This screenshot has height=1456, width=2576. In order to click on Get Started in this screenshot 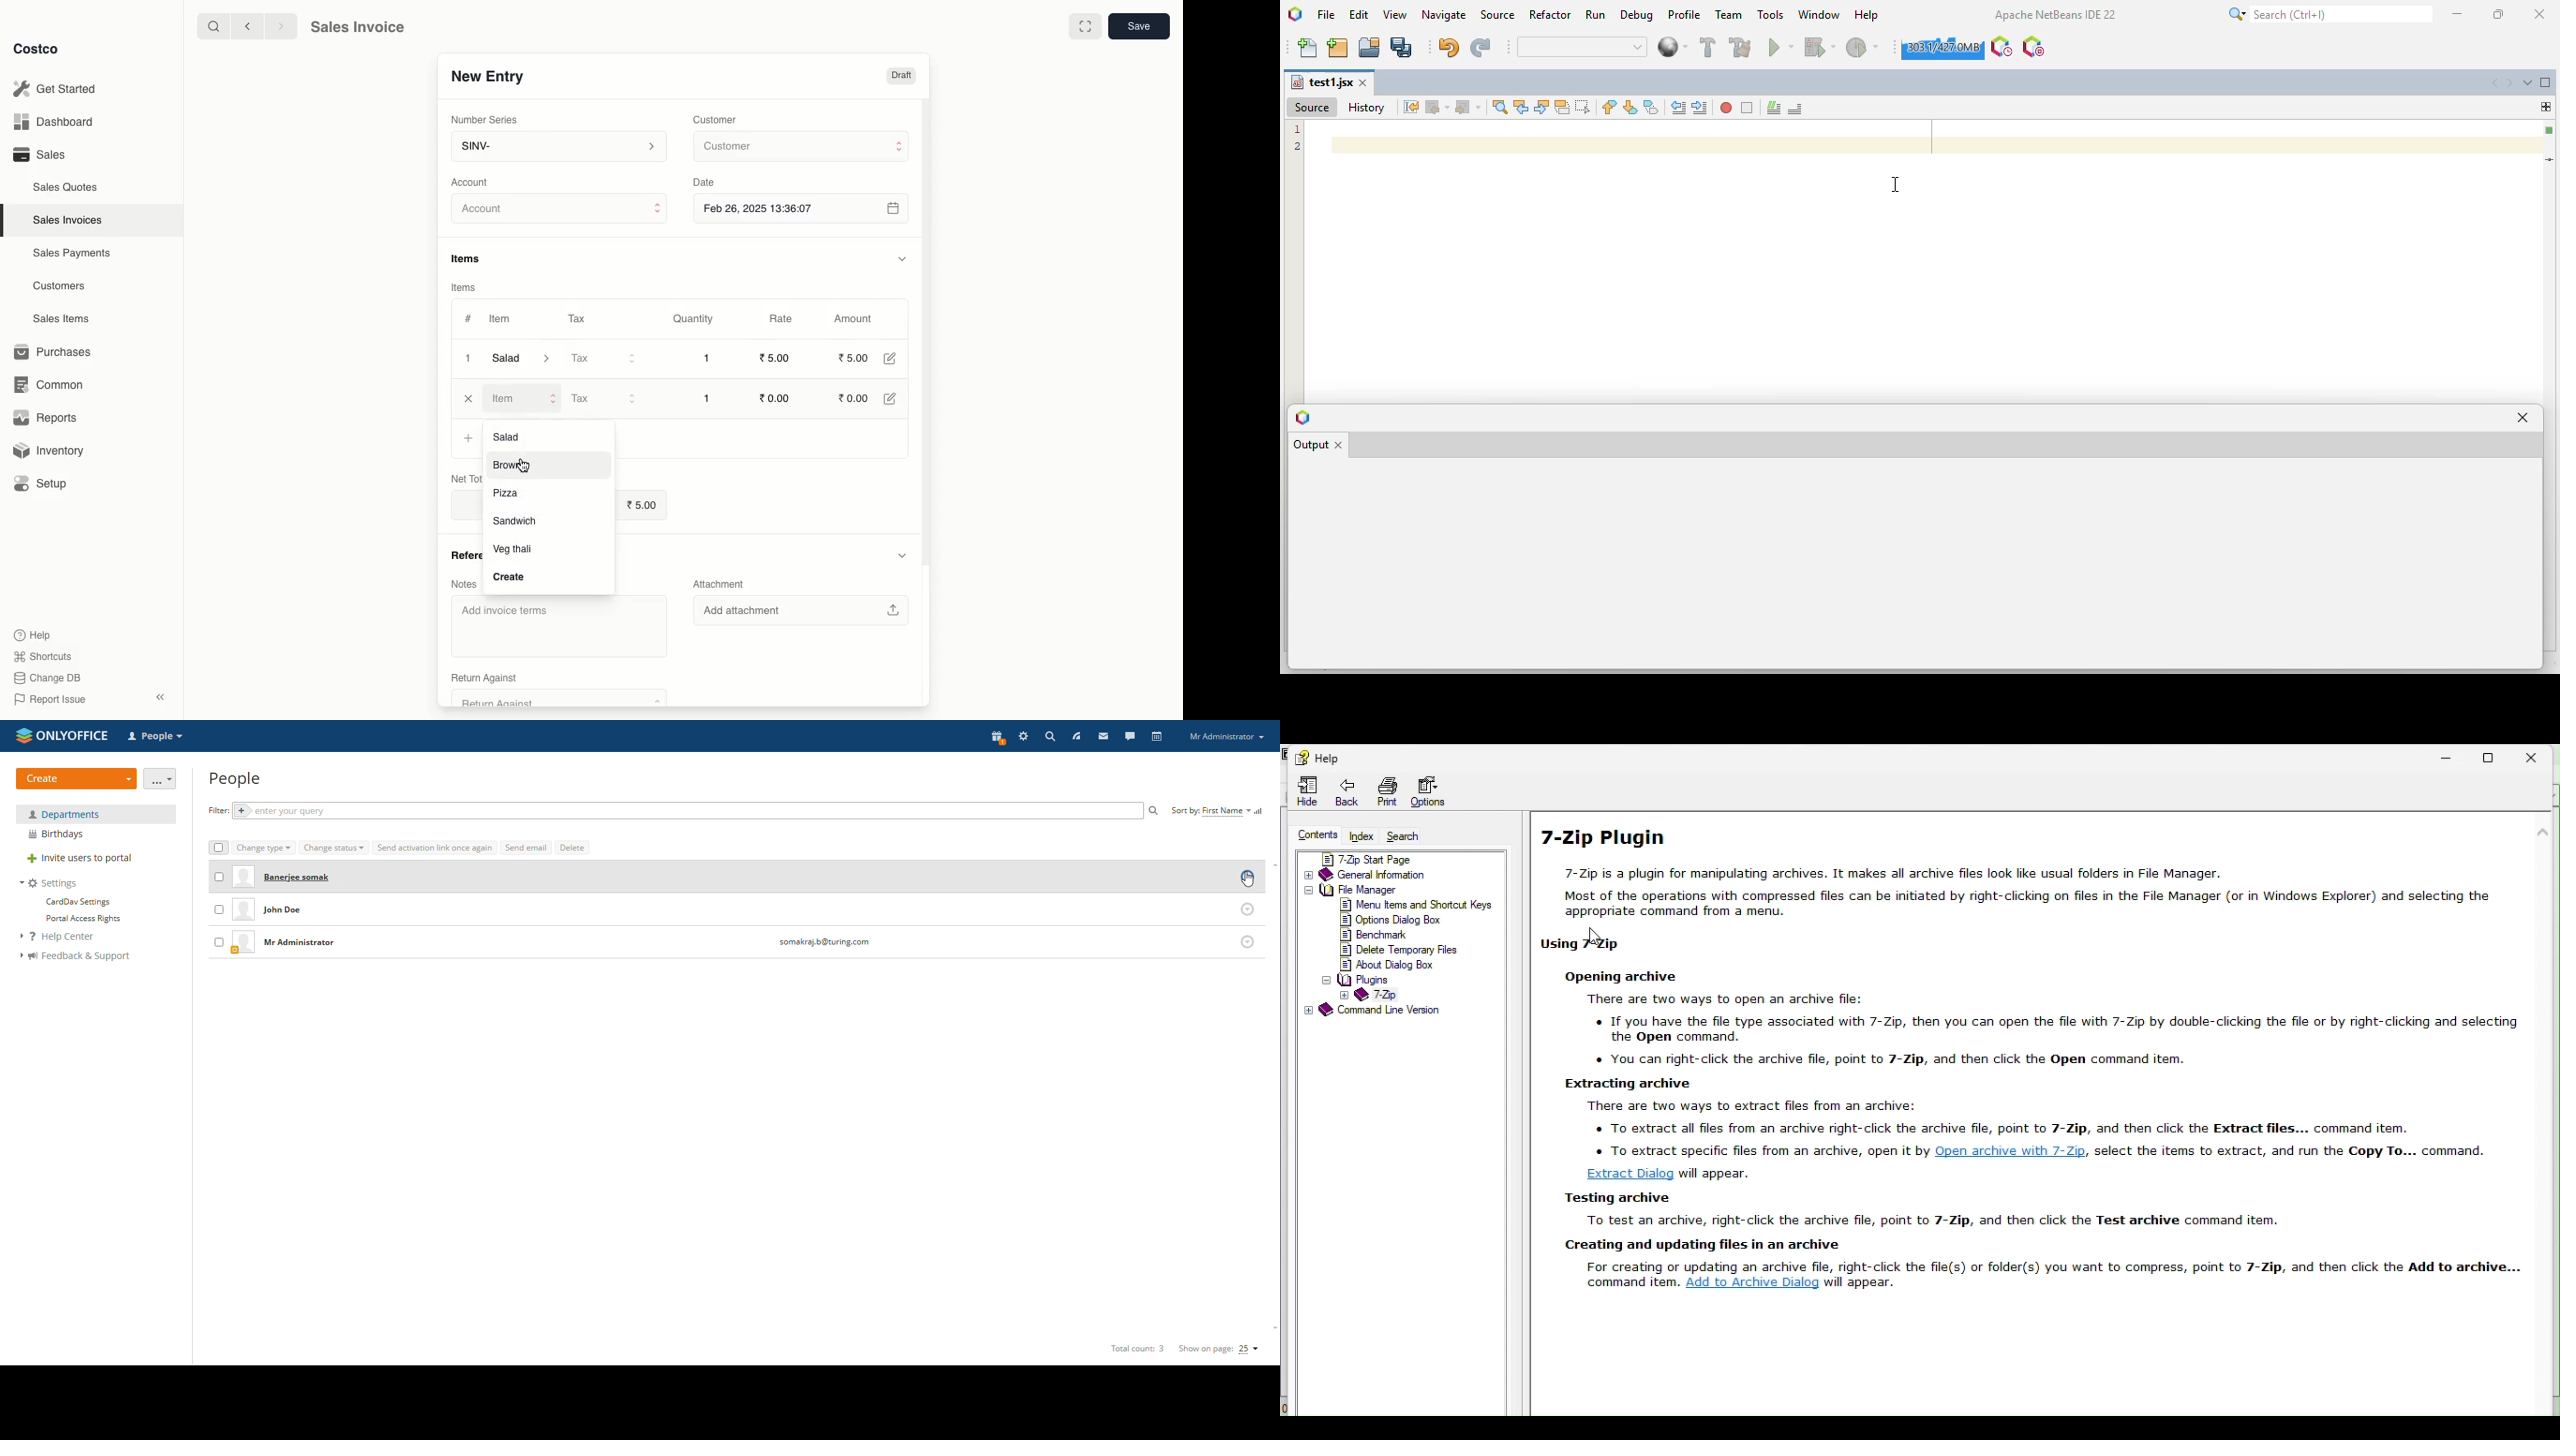, I will do `click(54, 88)`.